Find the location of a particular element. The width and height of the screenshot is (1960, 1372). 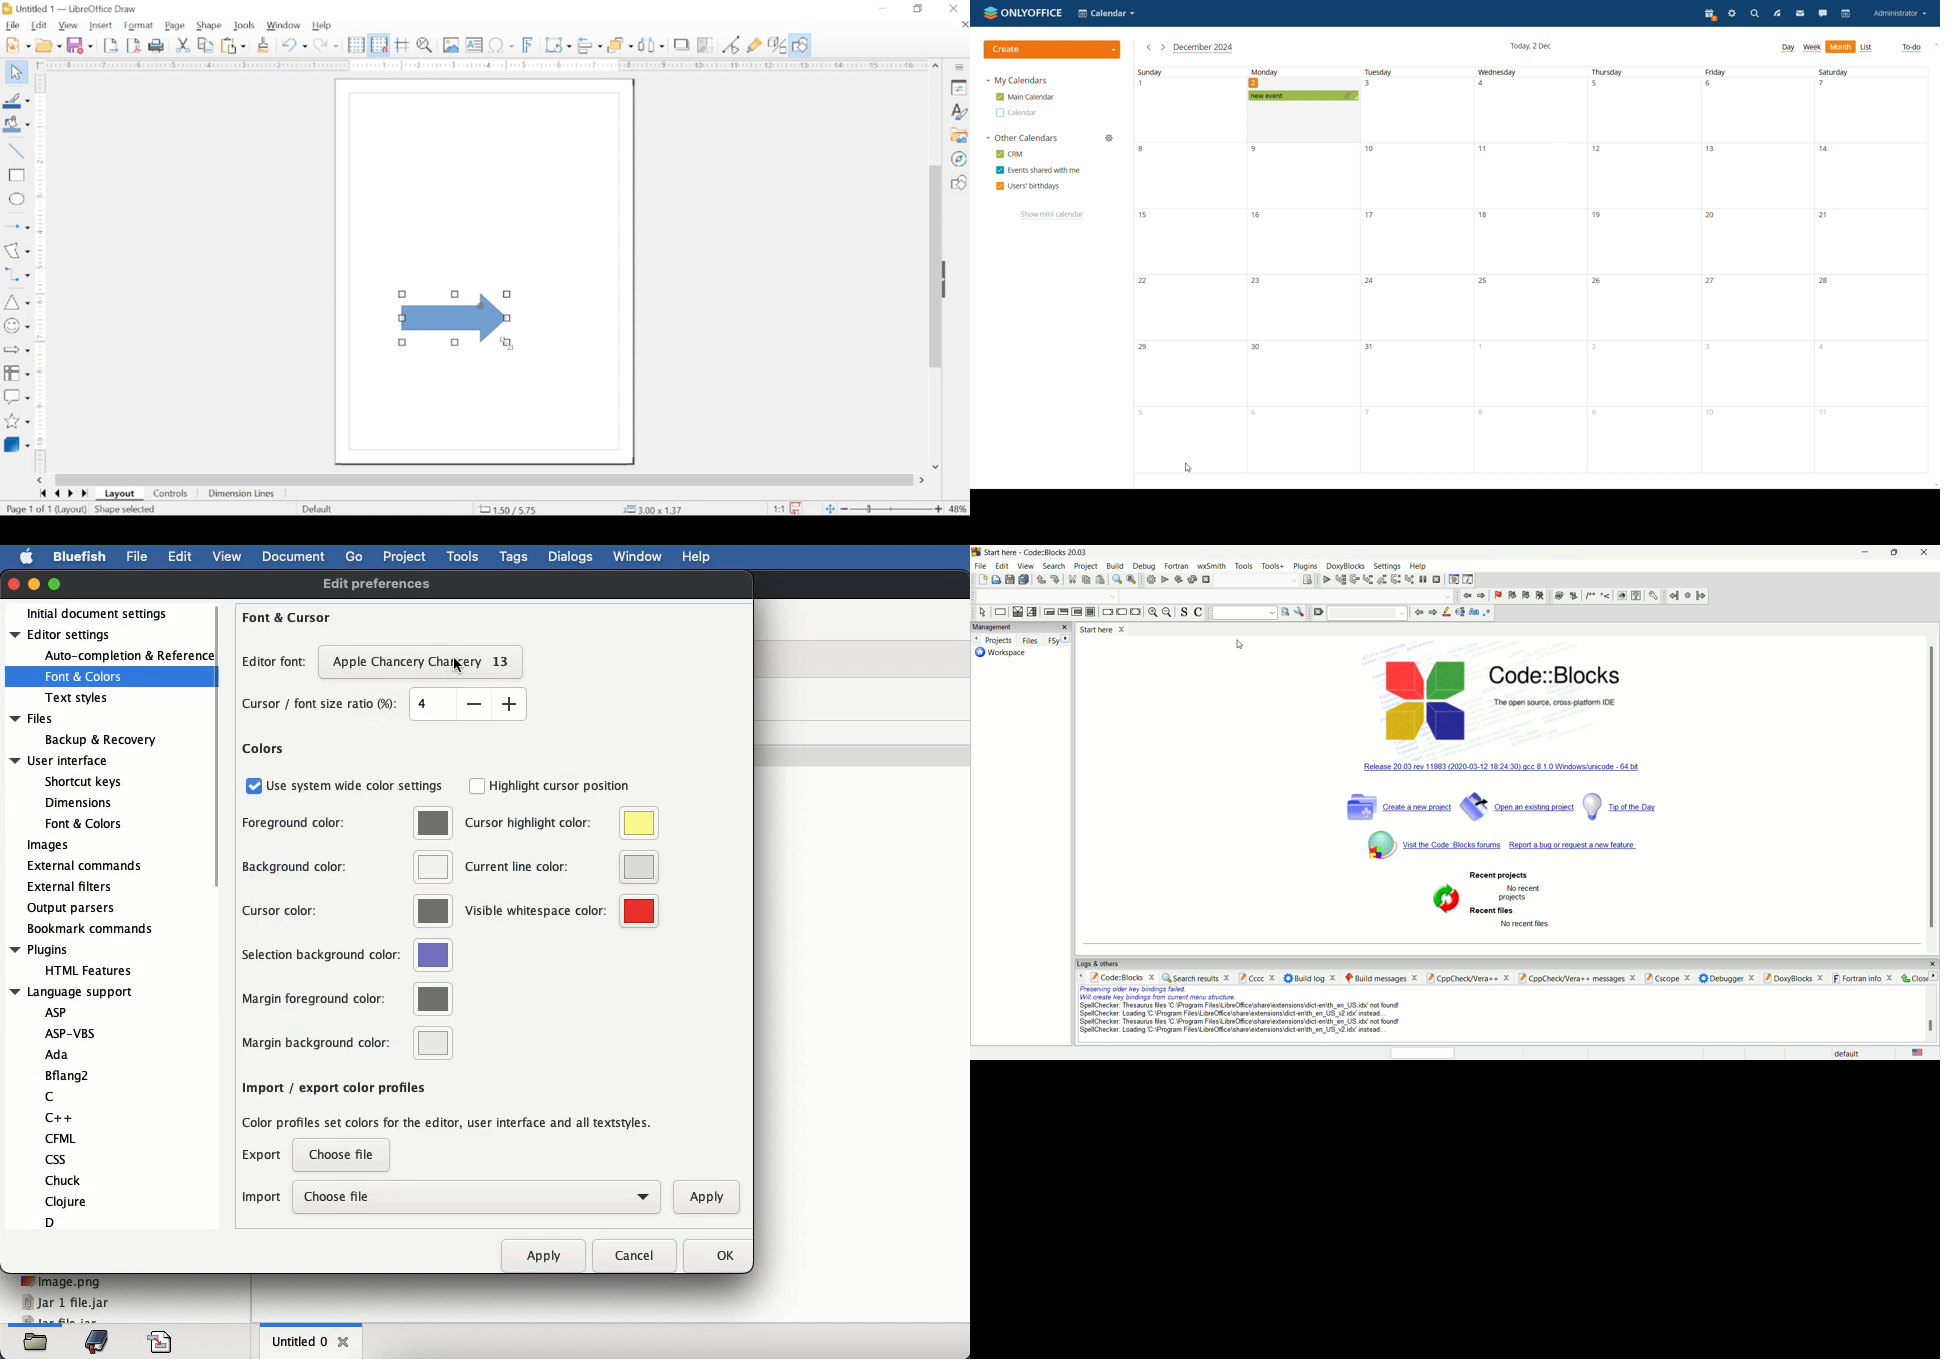

stars and banners is located at coordinates (17, 422).